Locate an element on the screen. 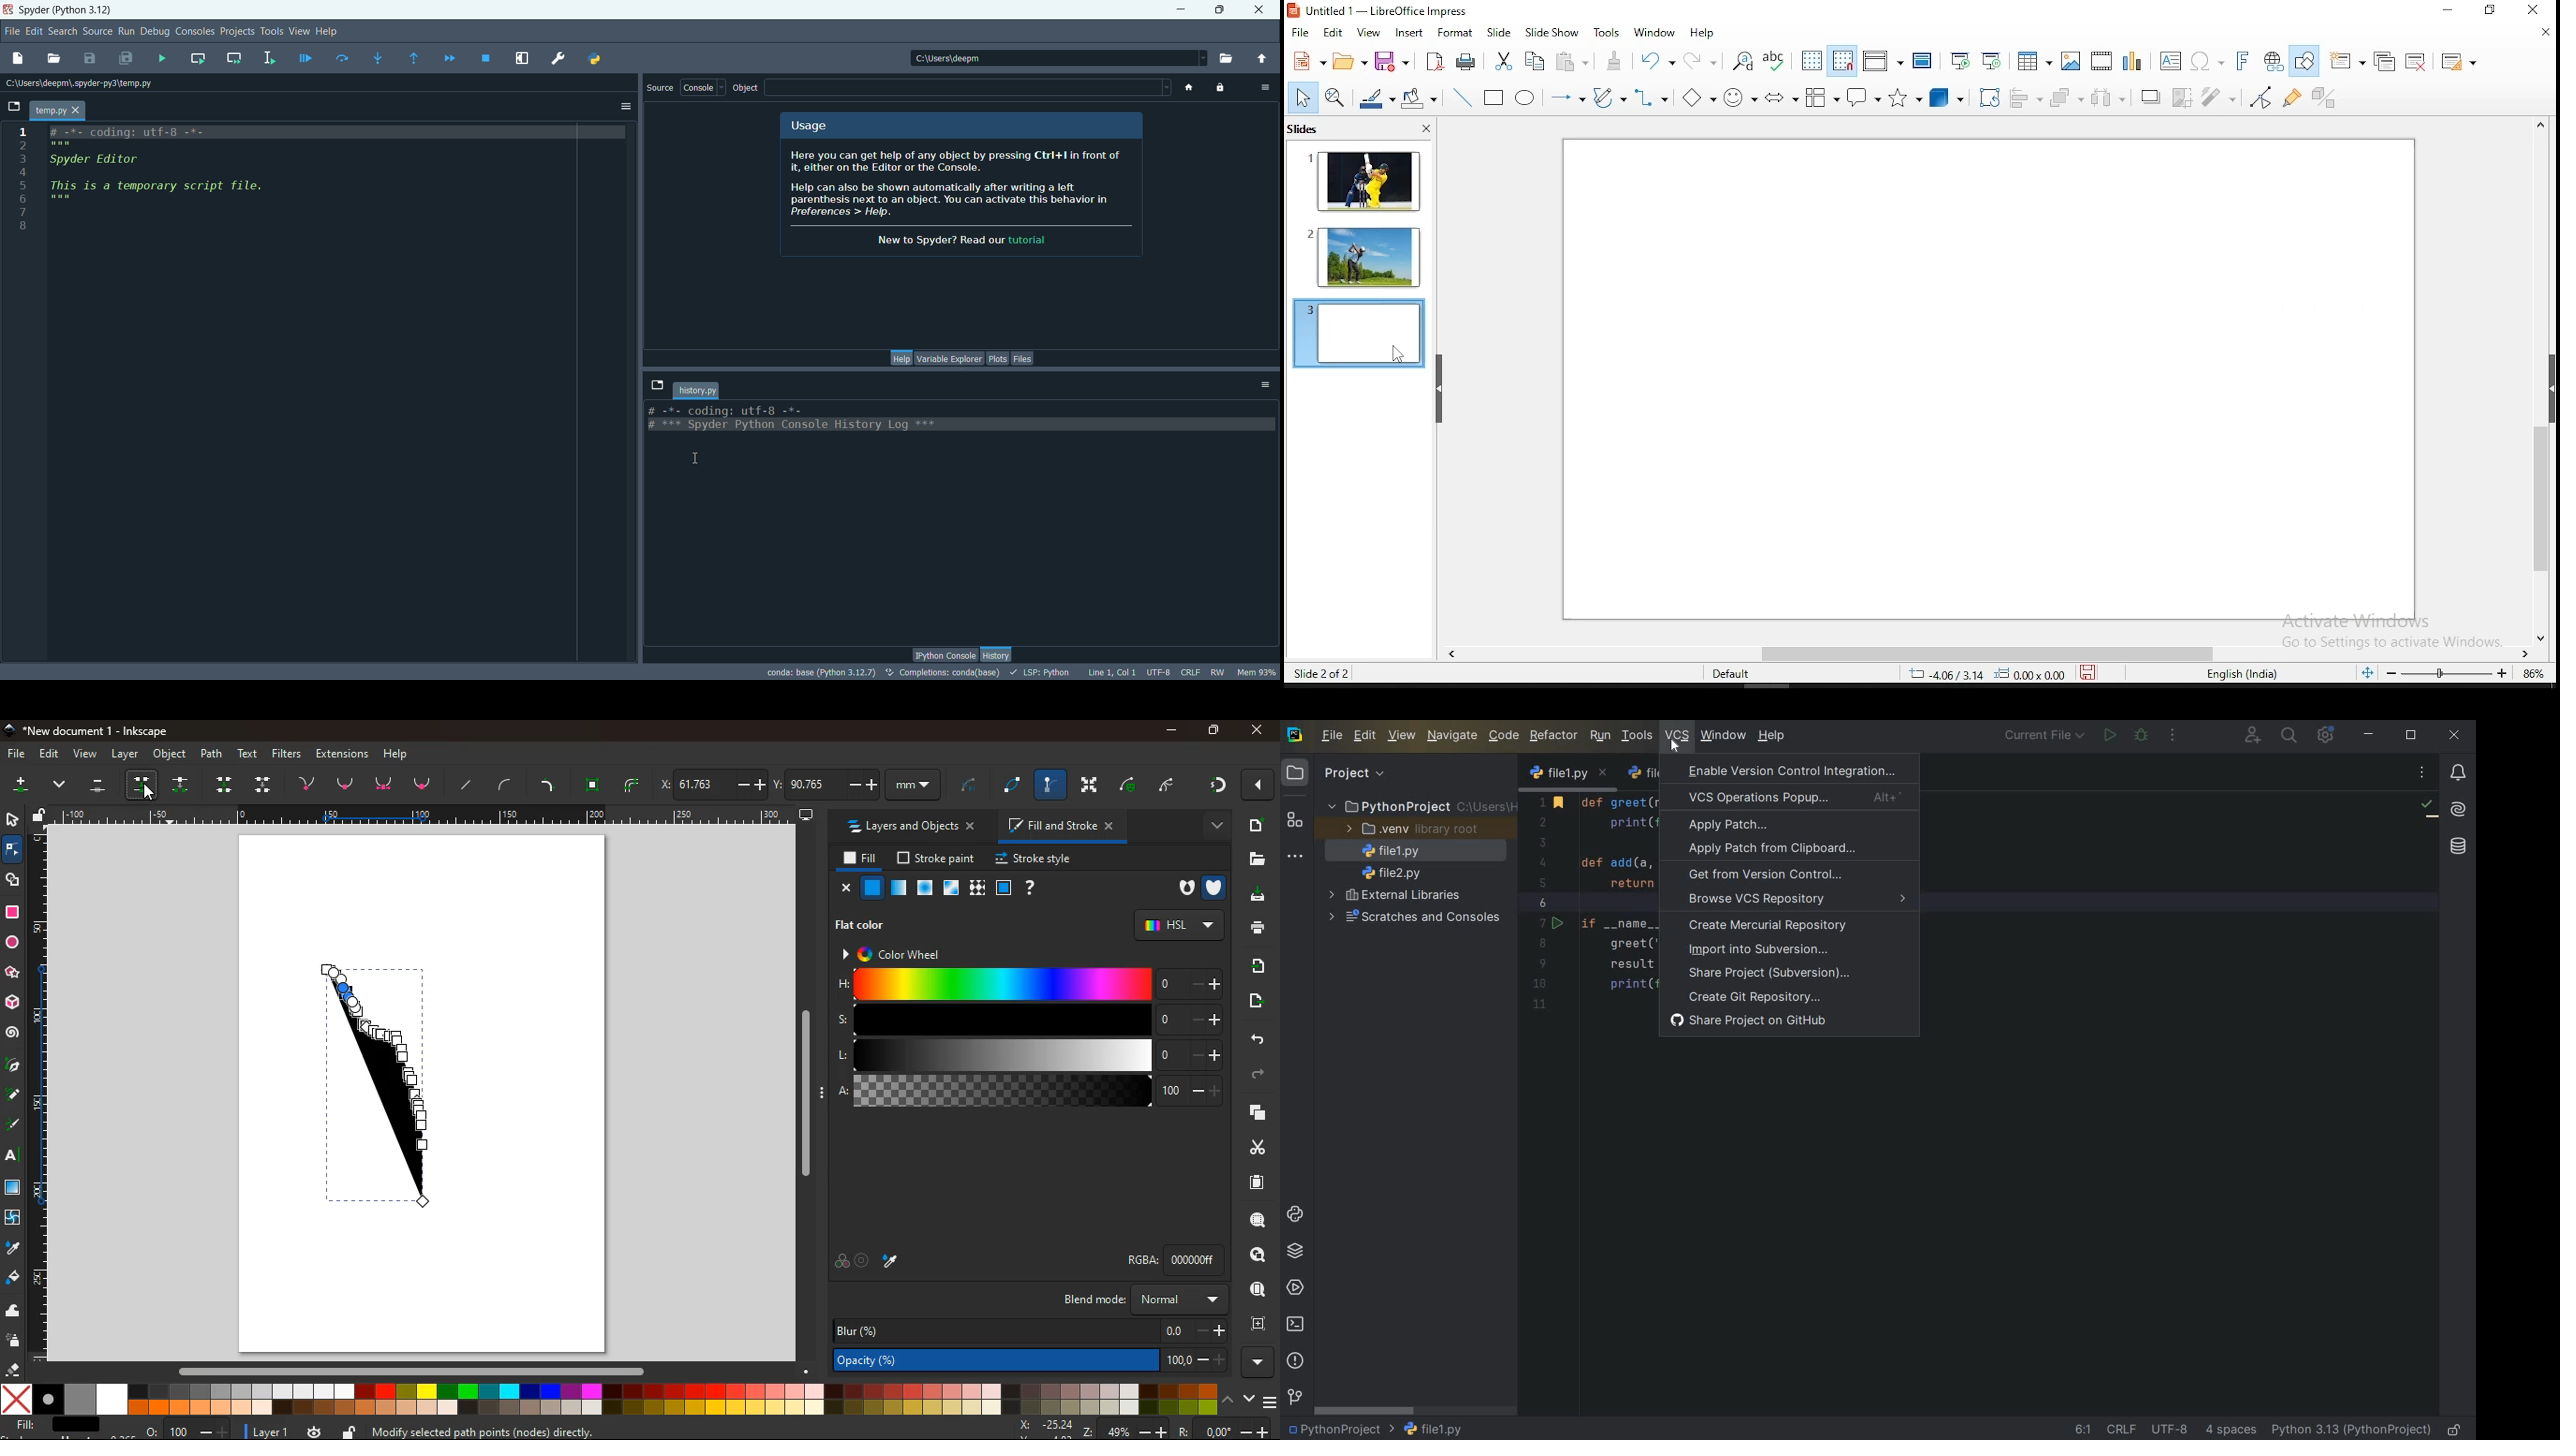 This screenshot has width=2576, height=1456. step into function is located at coordinates (379, 57).